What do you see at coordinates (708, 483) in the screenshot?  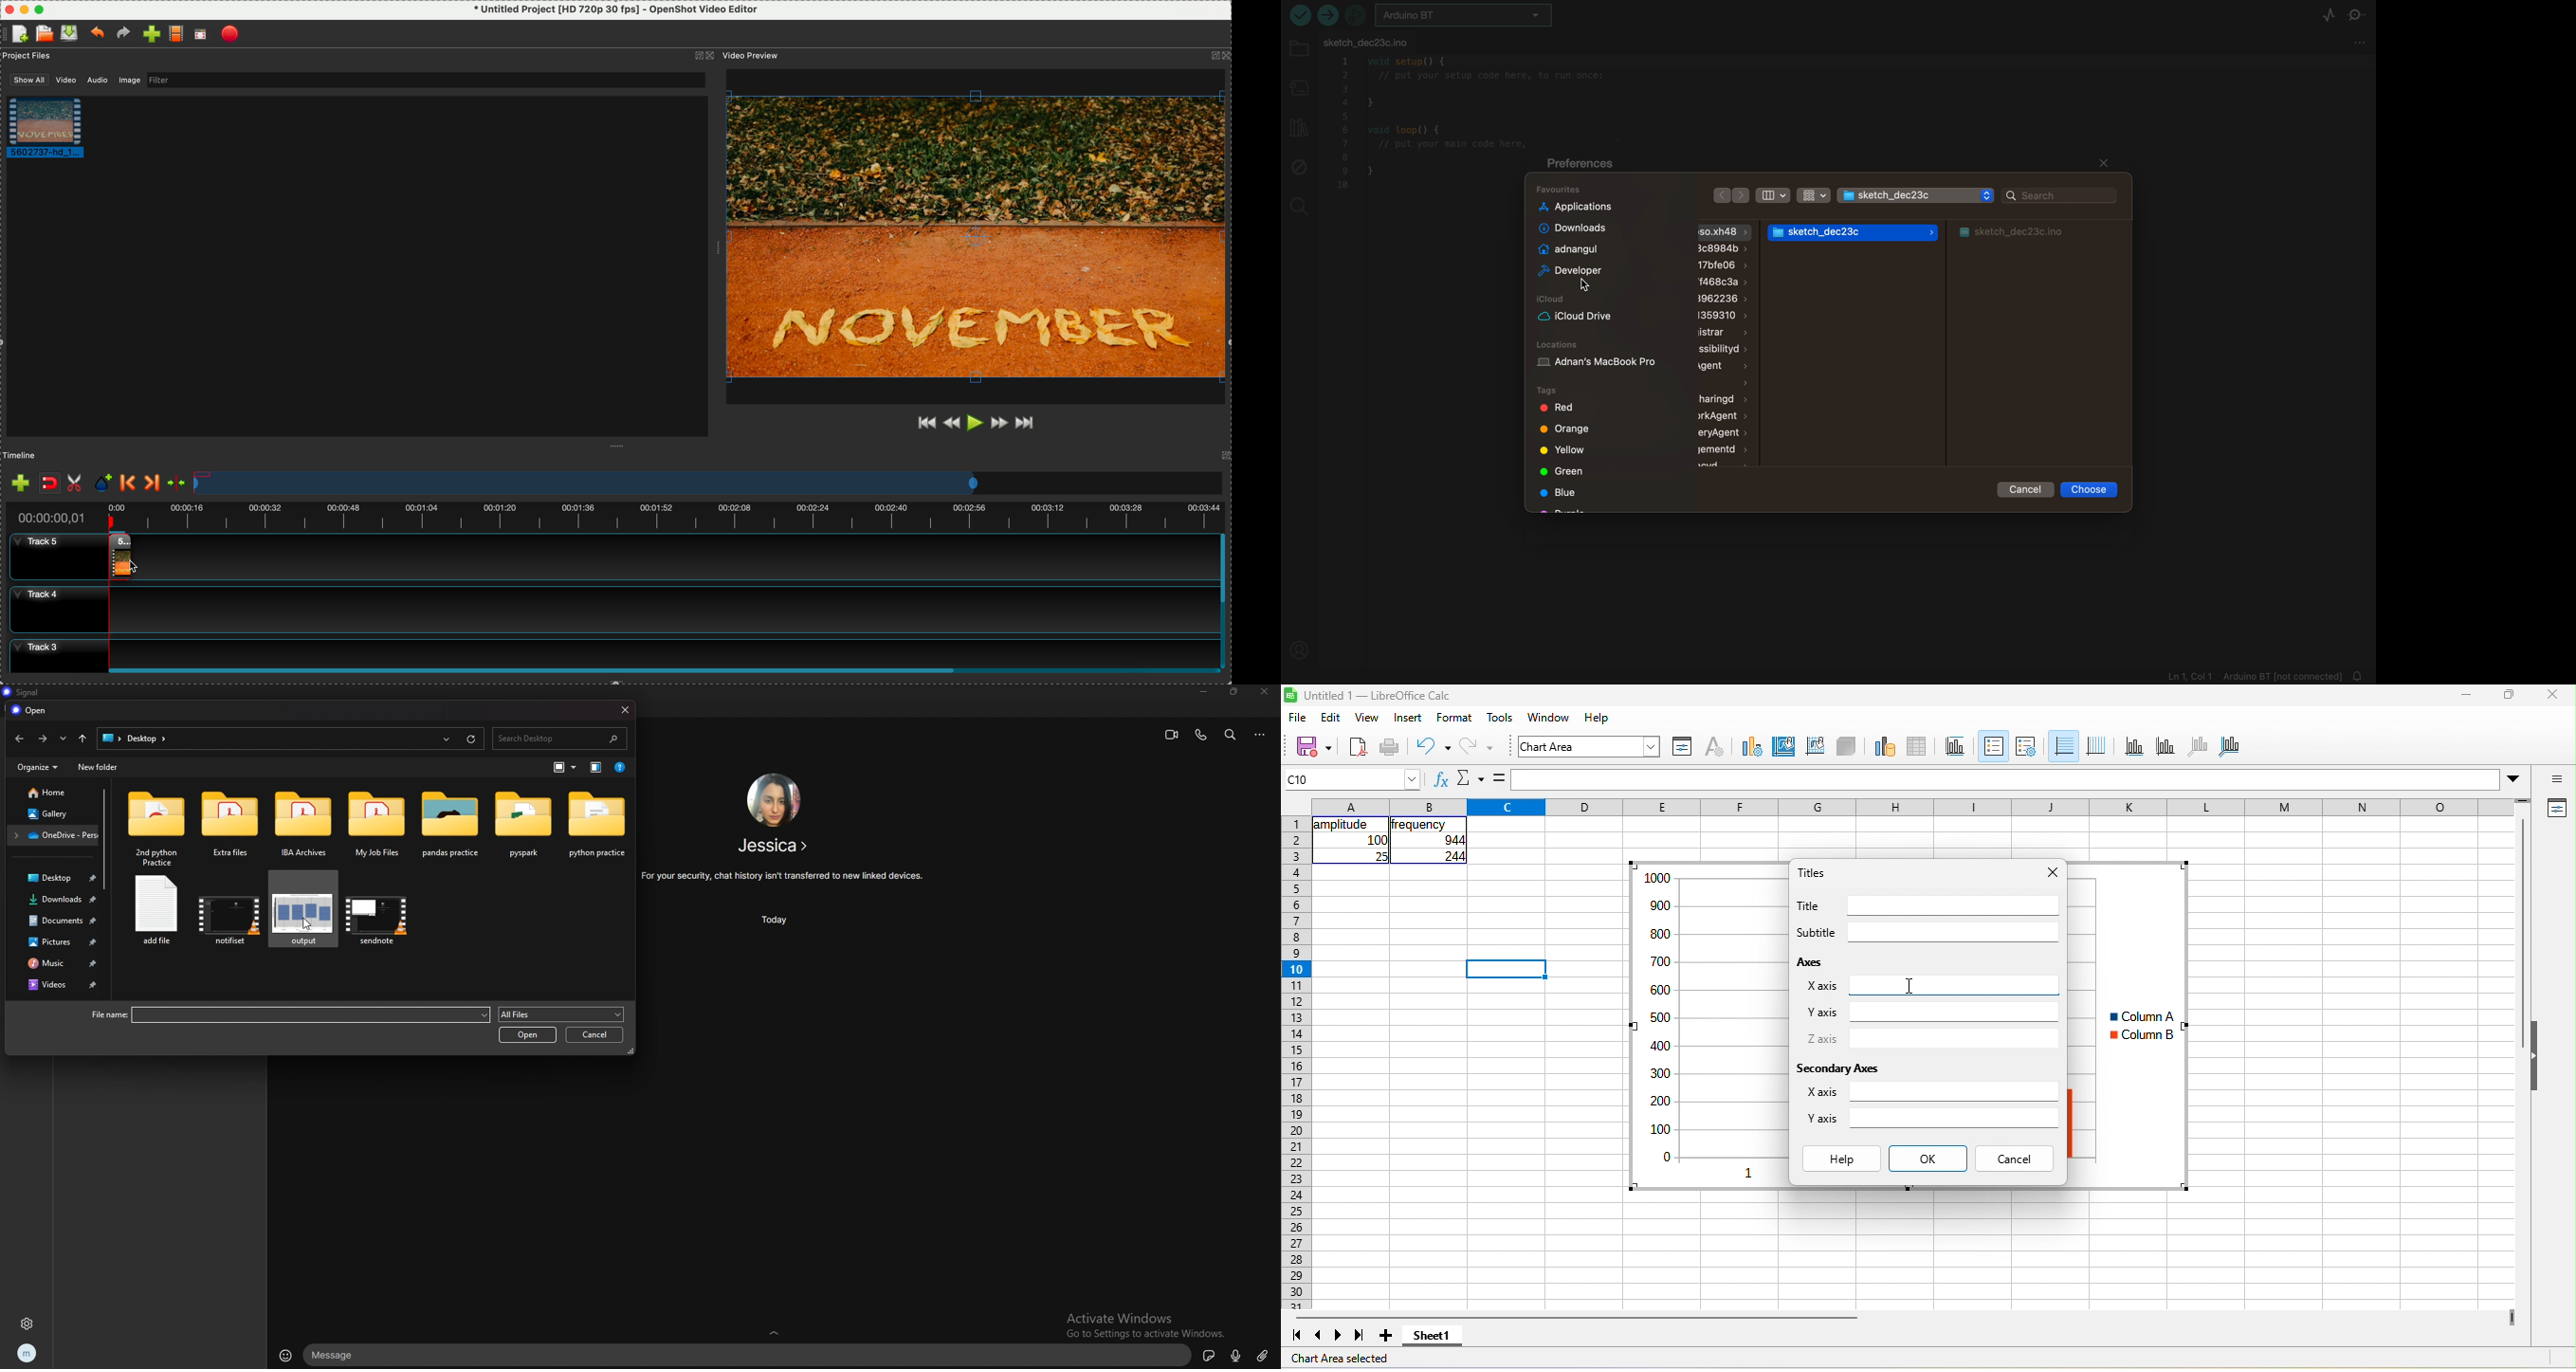 I see `timeline` at bounding box center [708, 483].